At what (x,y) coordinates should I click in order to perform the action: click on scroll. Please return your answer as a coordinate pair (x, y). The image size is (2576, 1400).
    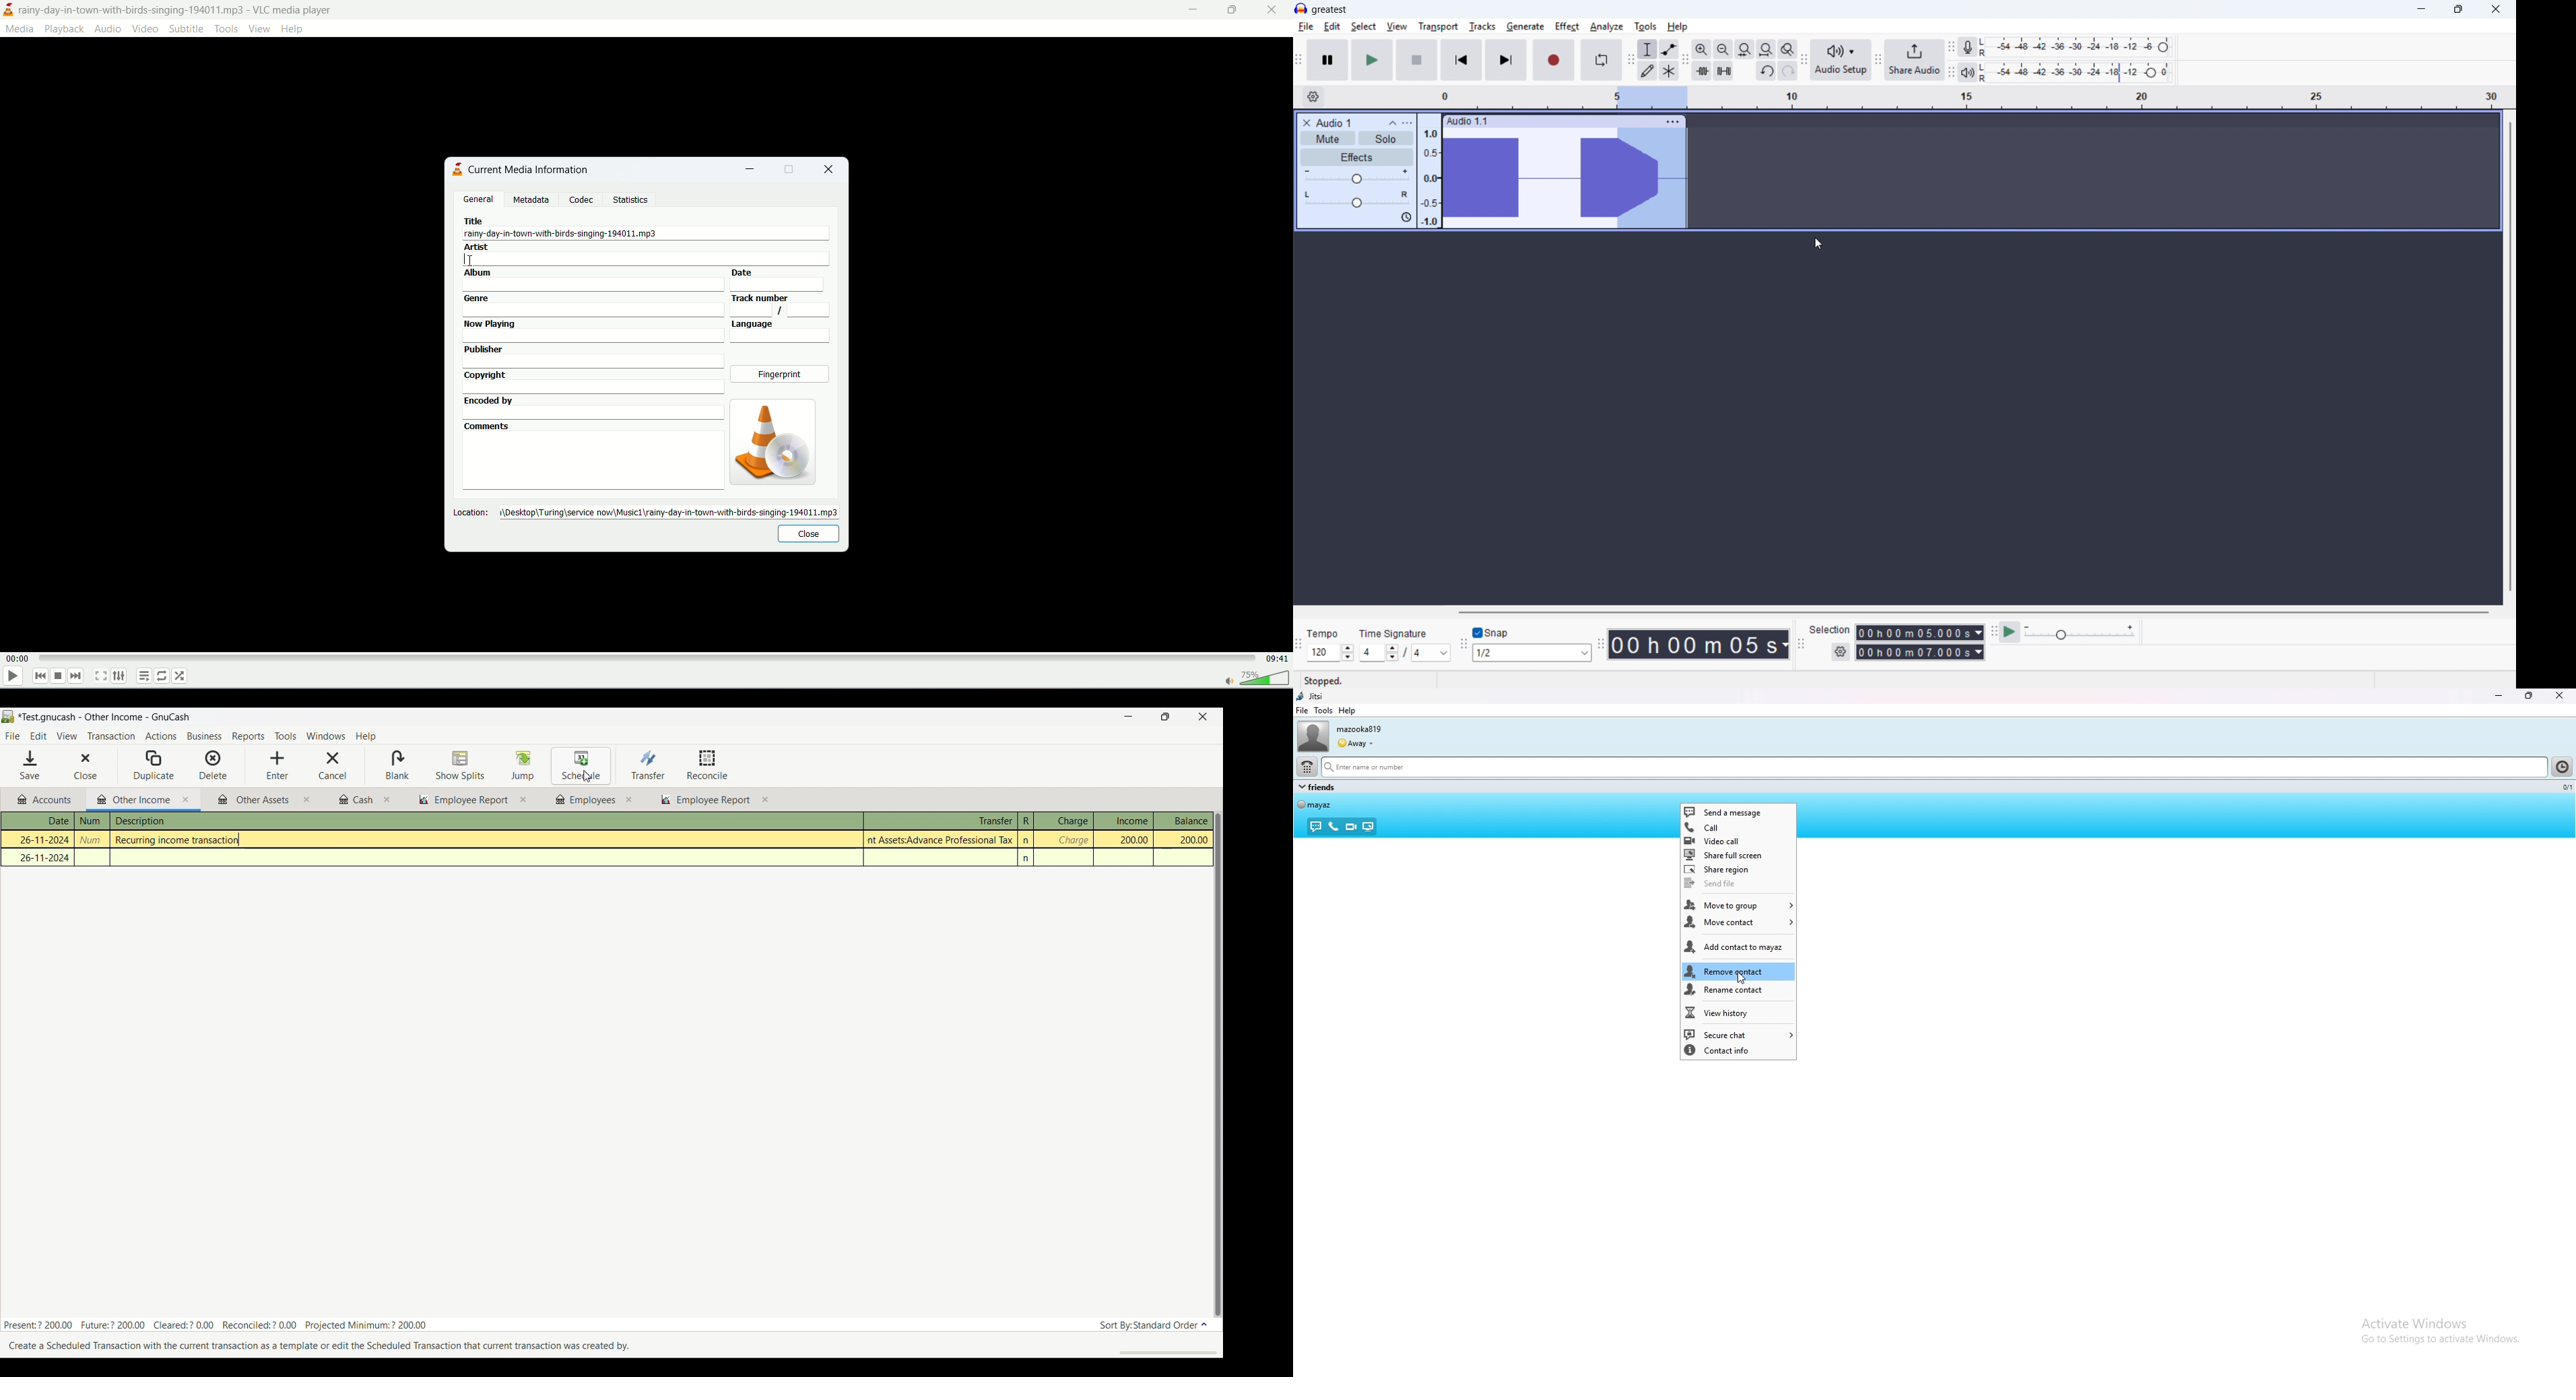
    Looking at the image, I should click on (1162, 1352).